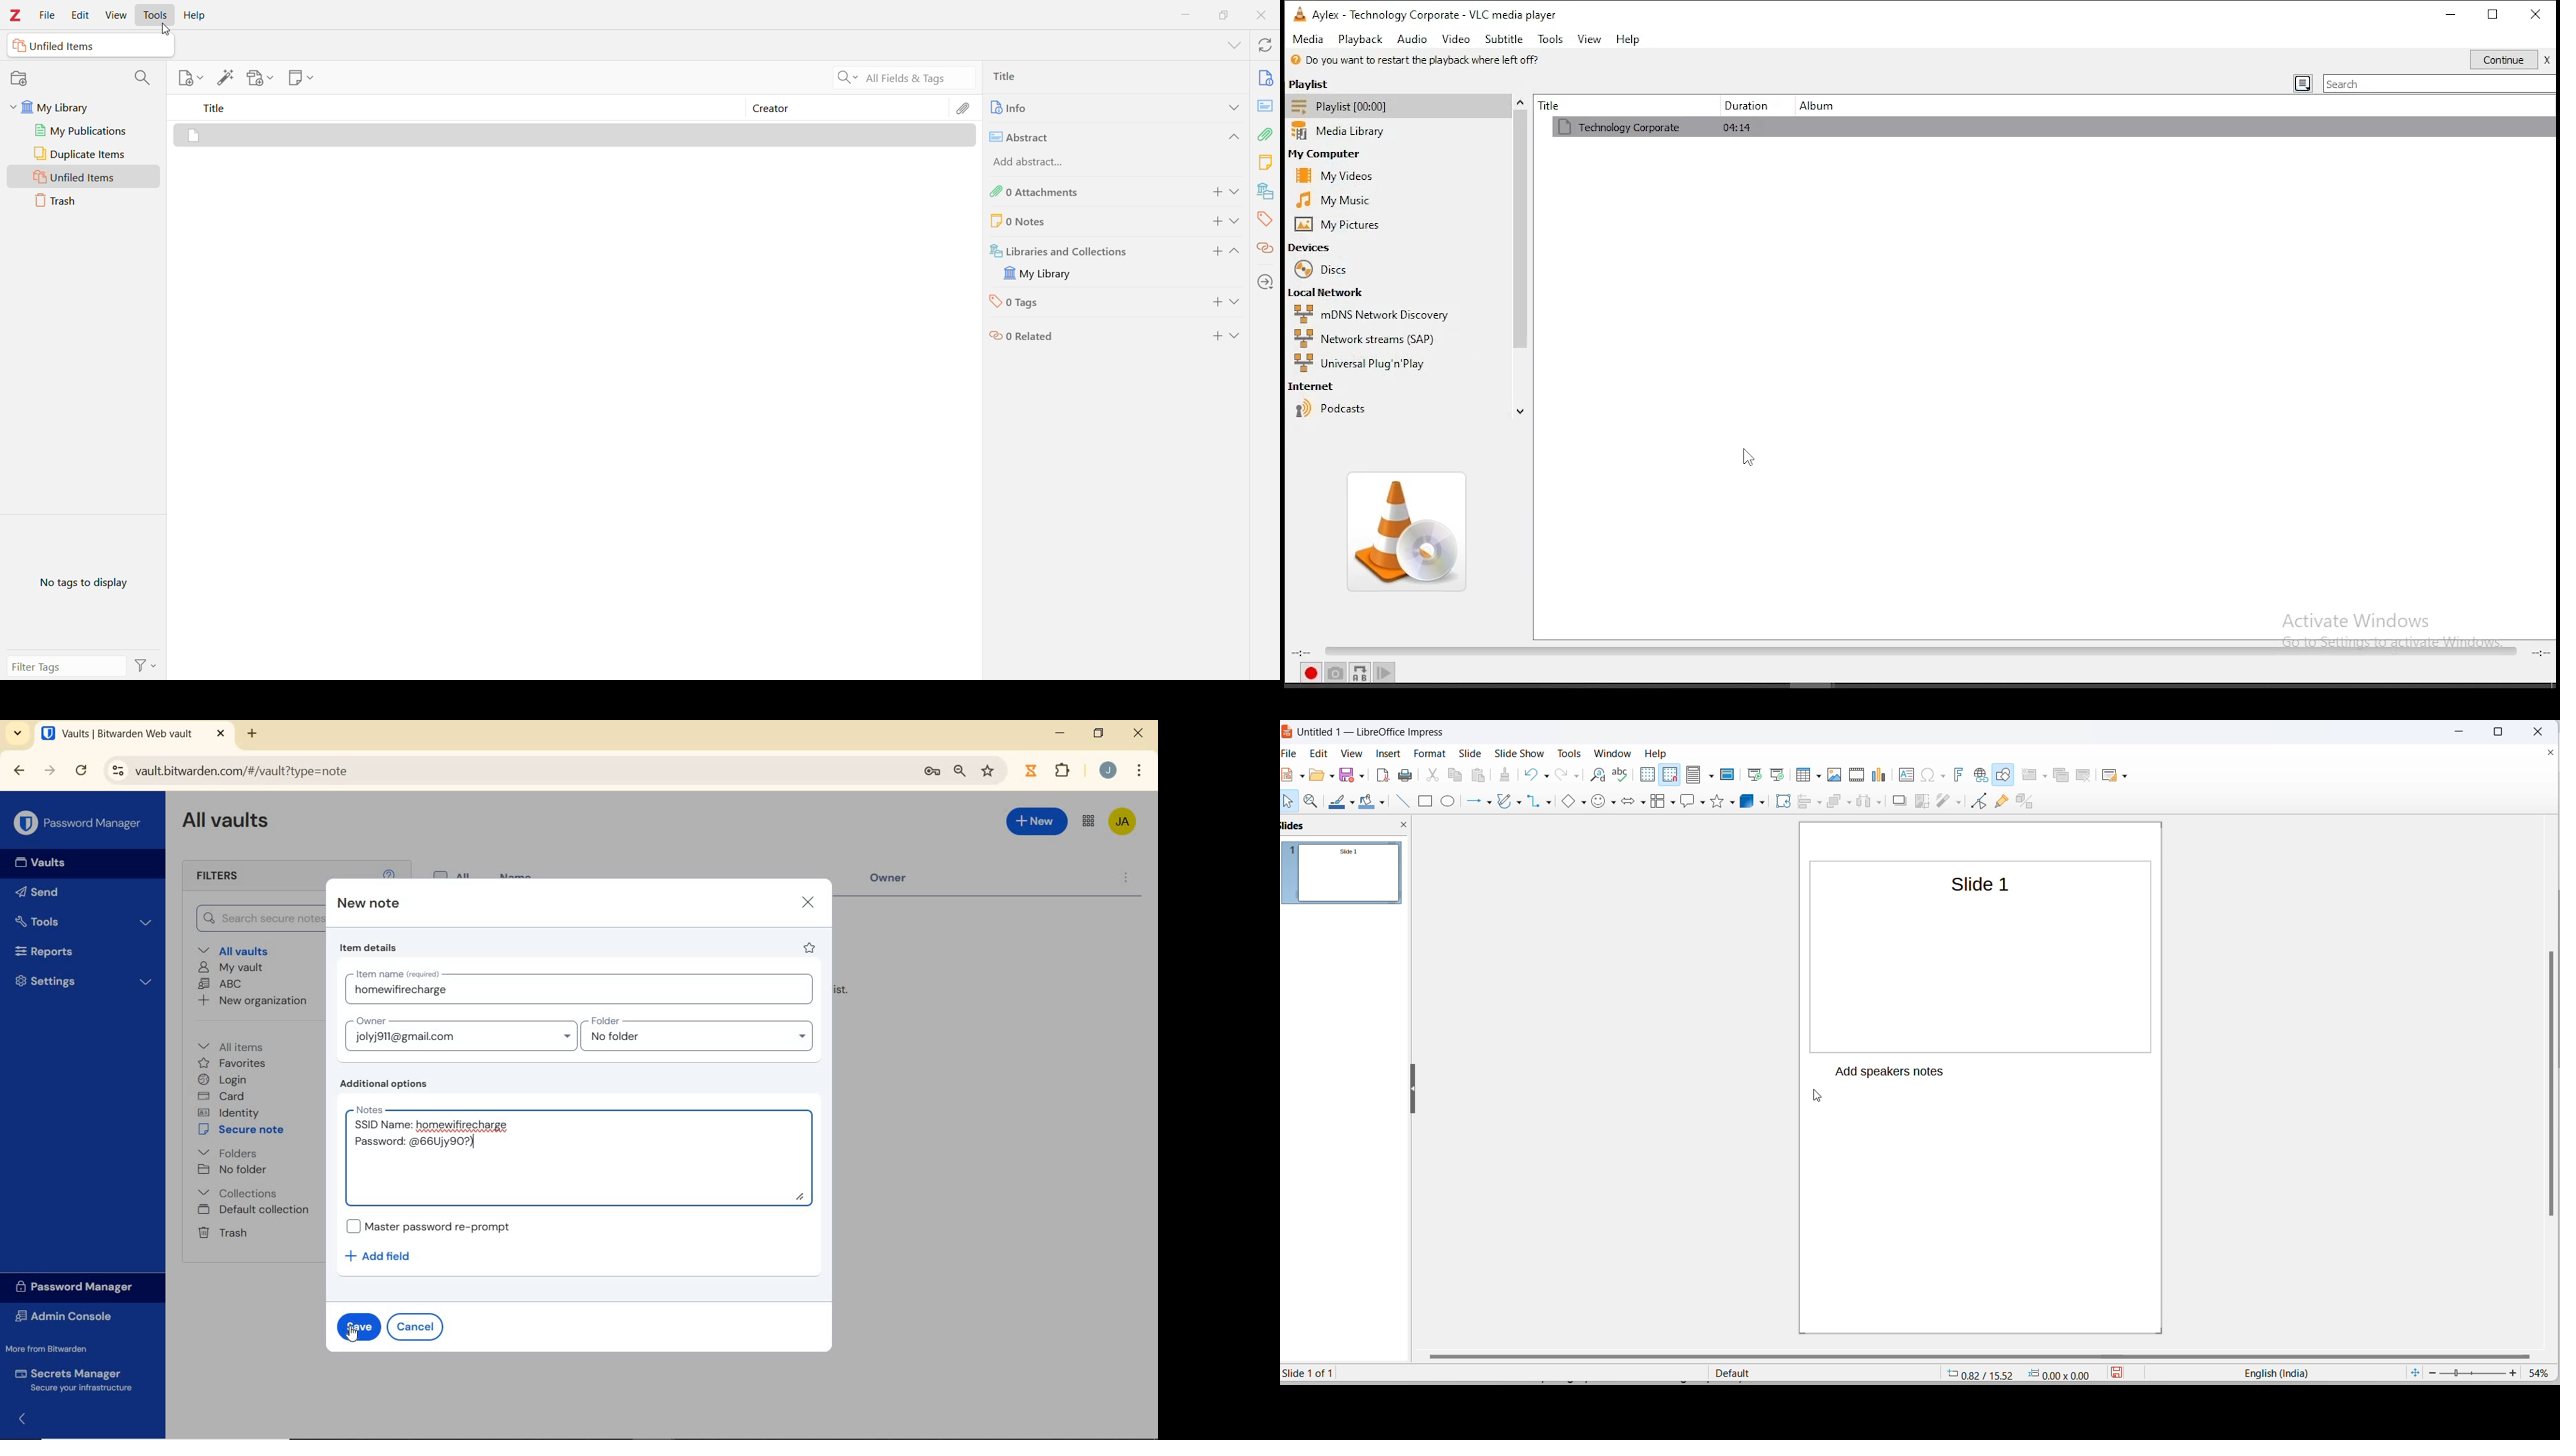  Describe the element at coordinates (47, 15) in the screenshot. I see `File` at that location.